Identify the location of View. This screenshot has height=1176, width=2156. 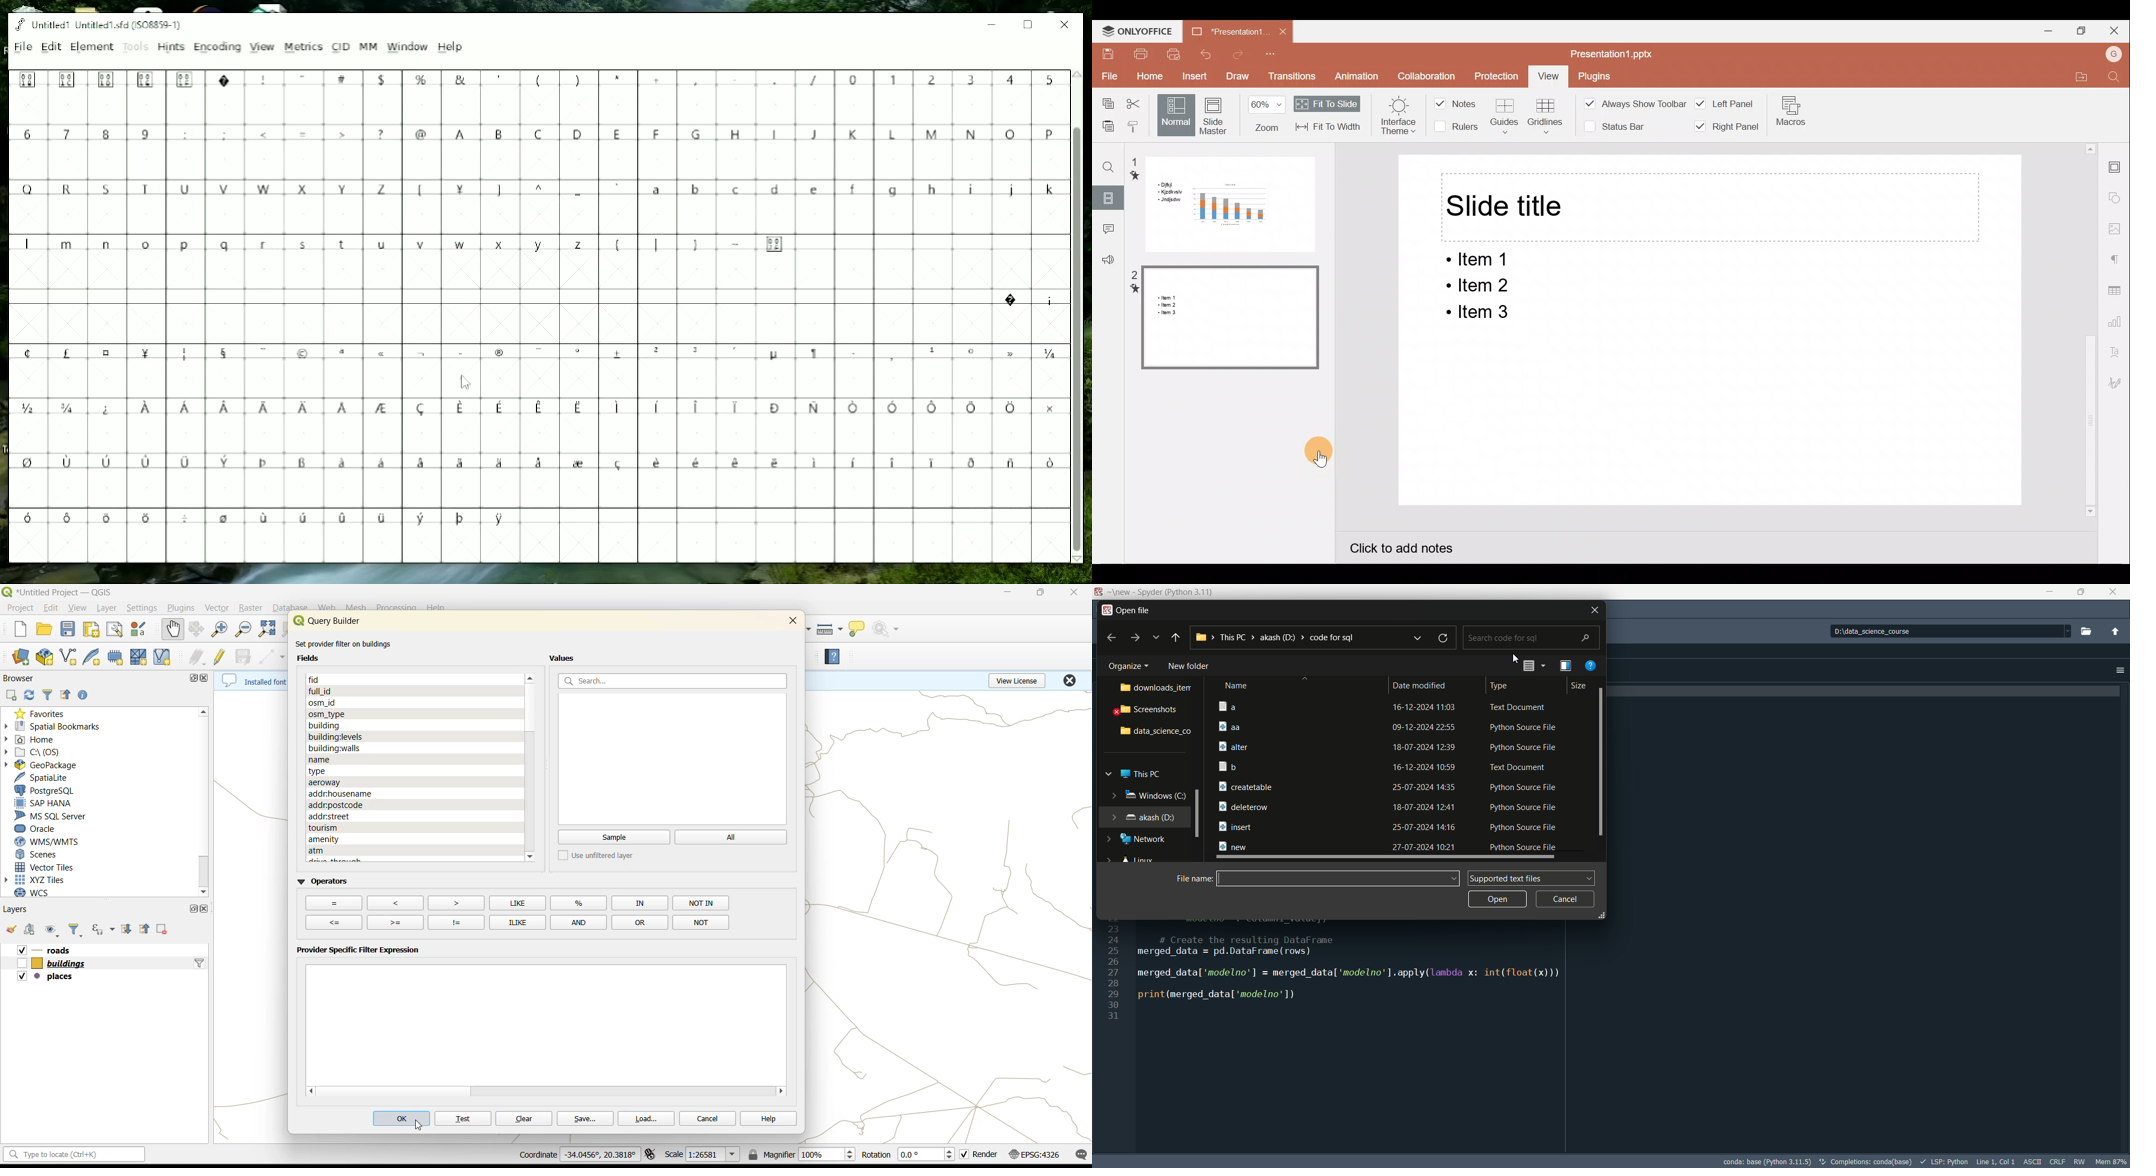
(1551, 75).